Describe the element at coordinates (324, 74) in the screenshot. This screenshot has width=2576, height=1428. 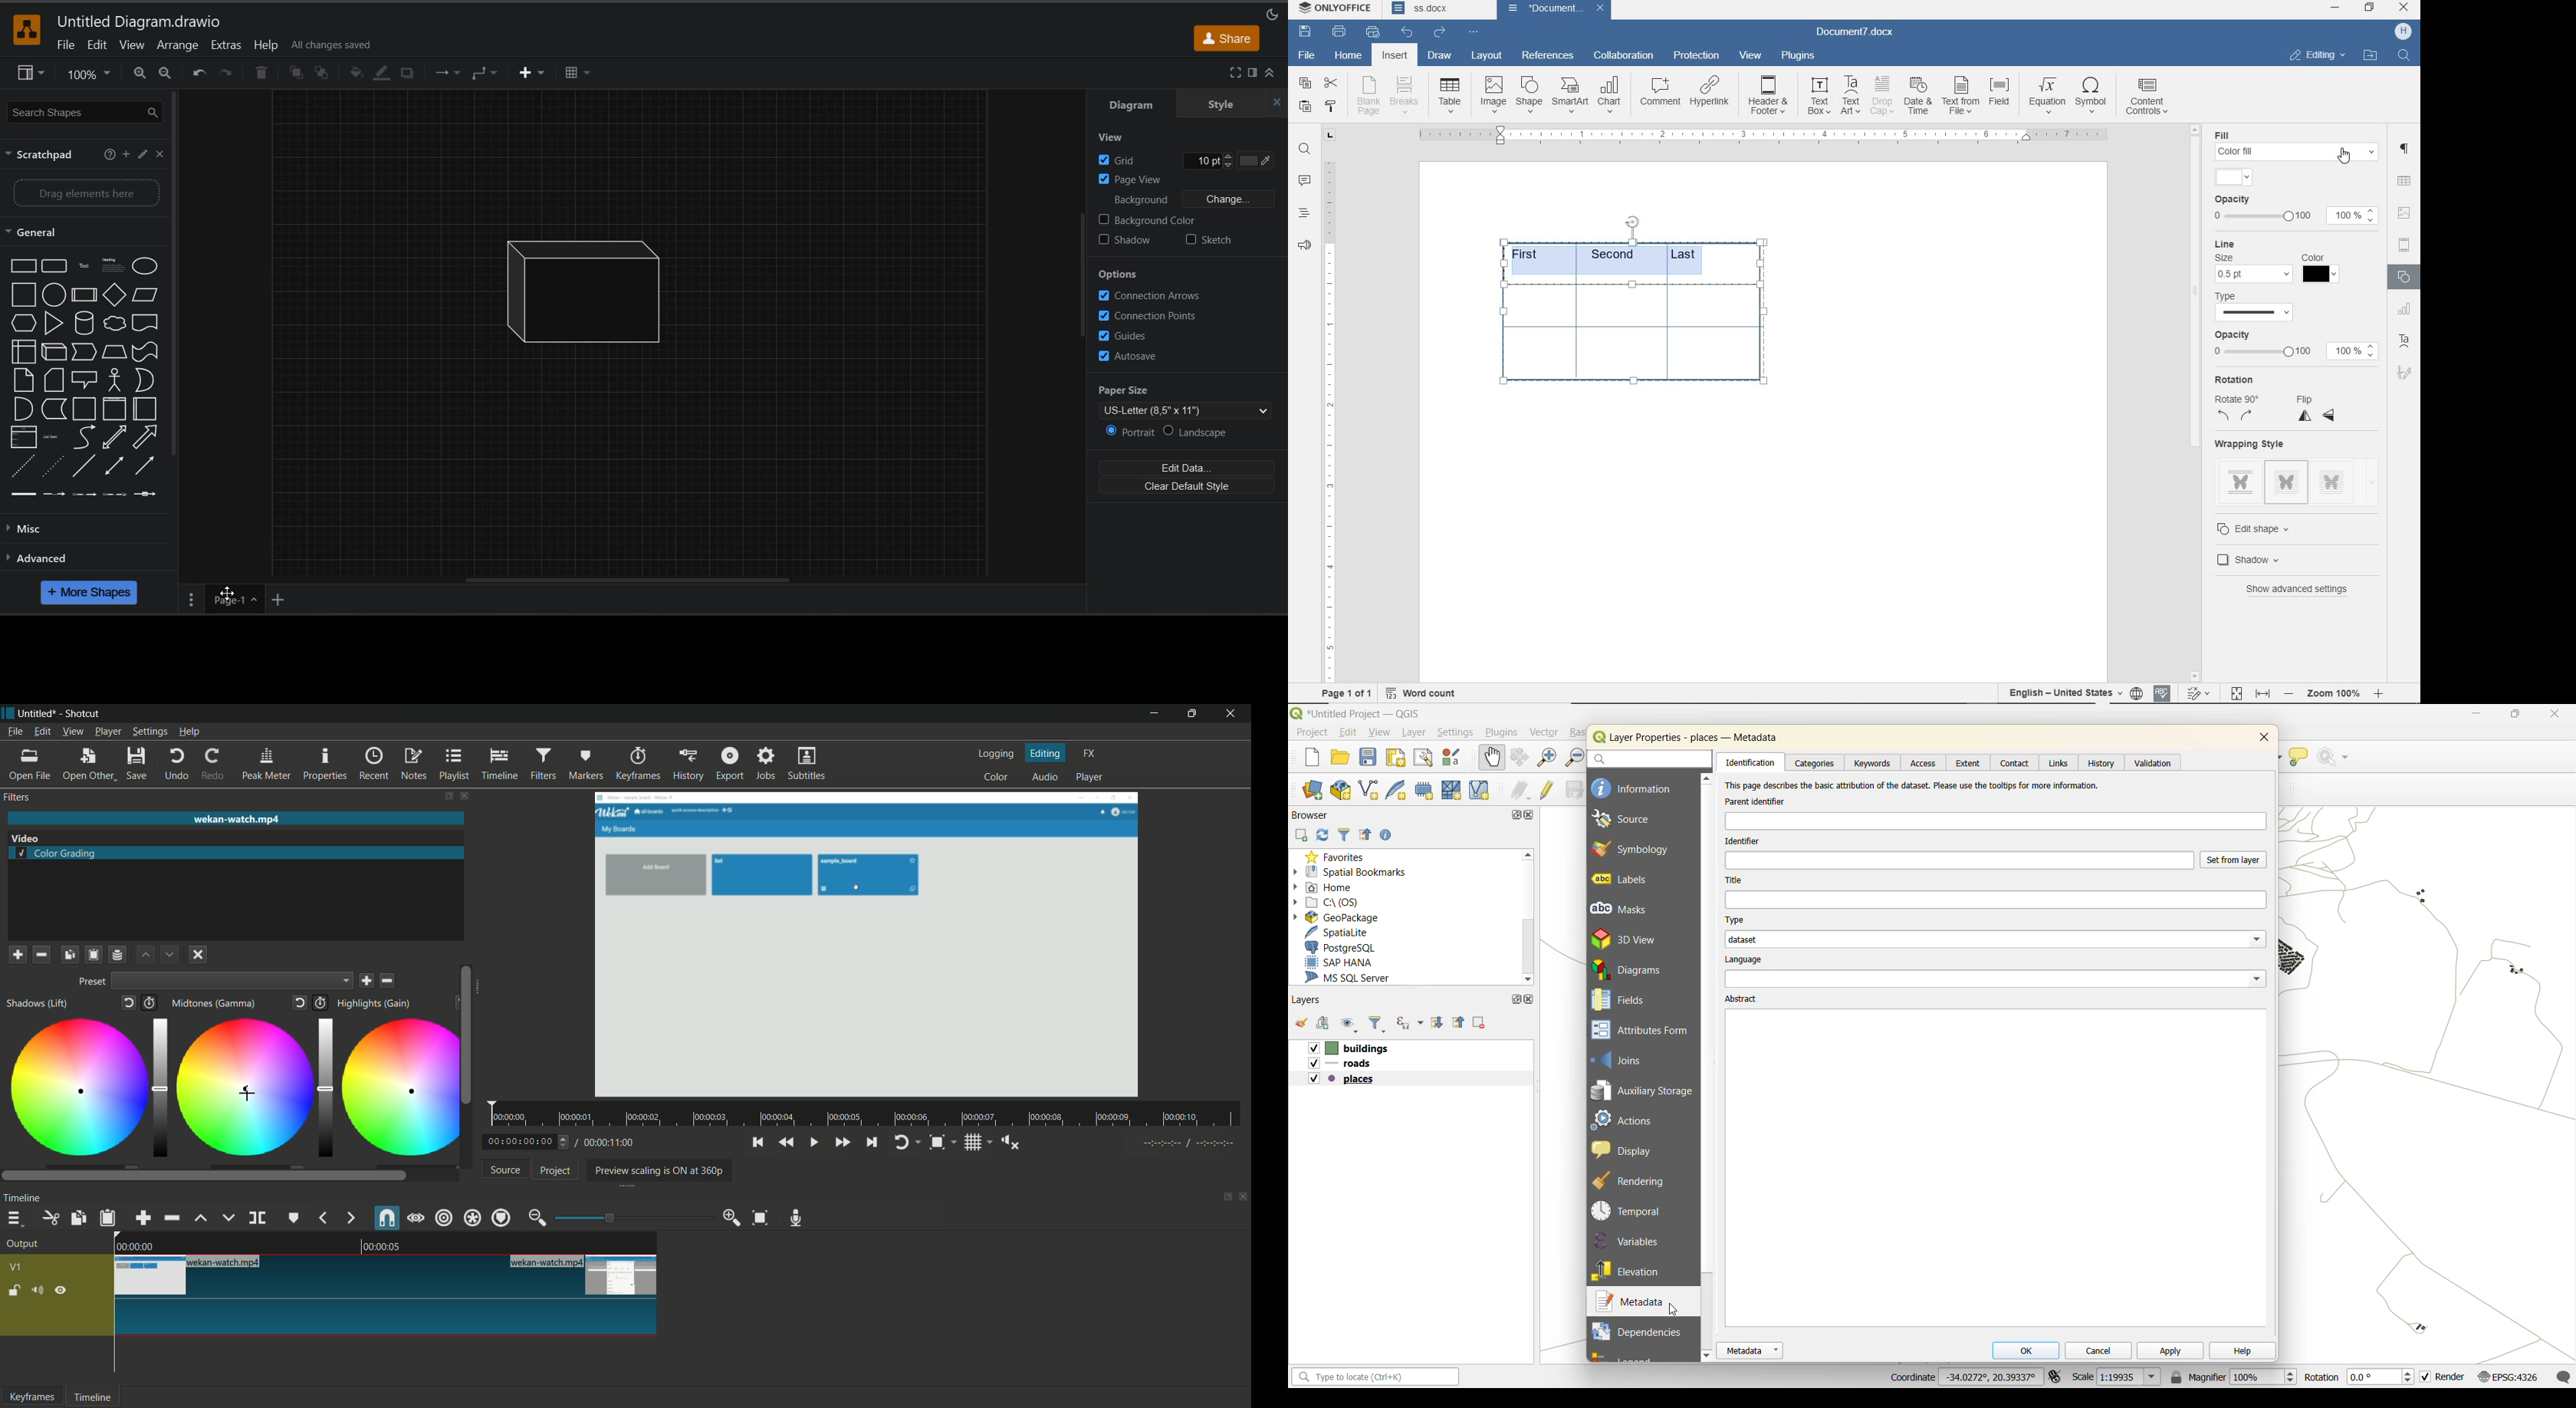
I see `to back` at that location.